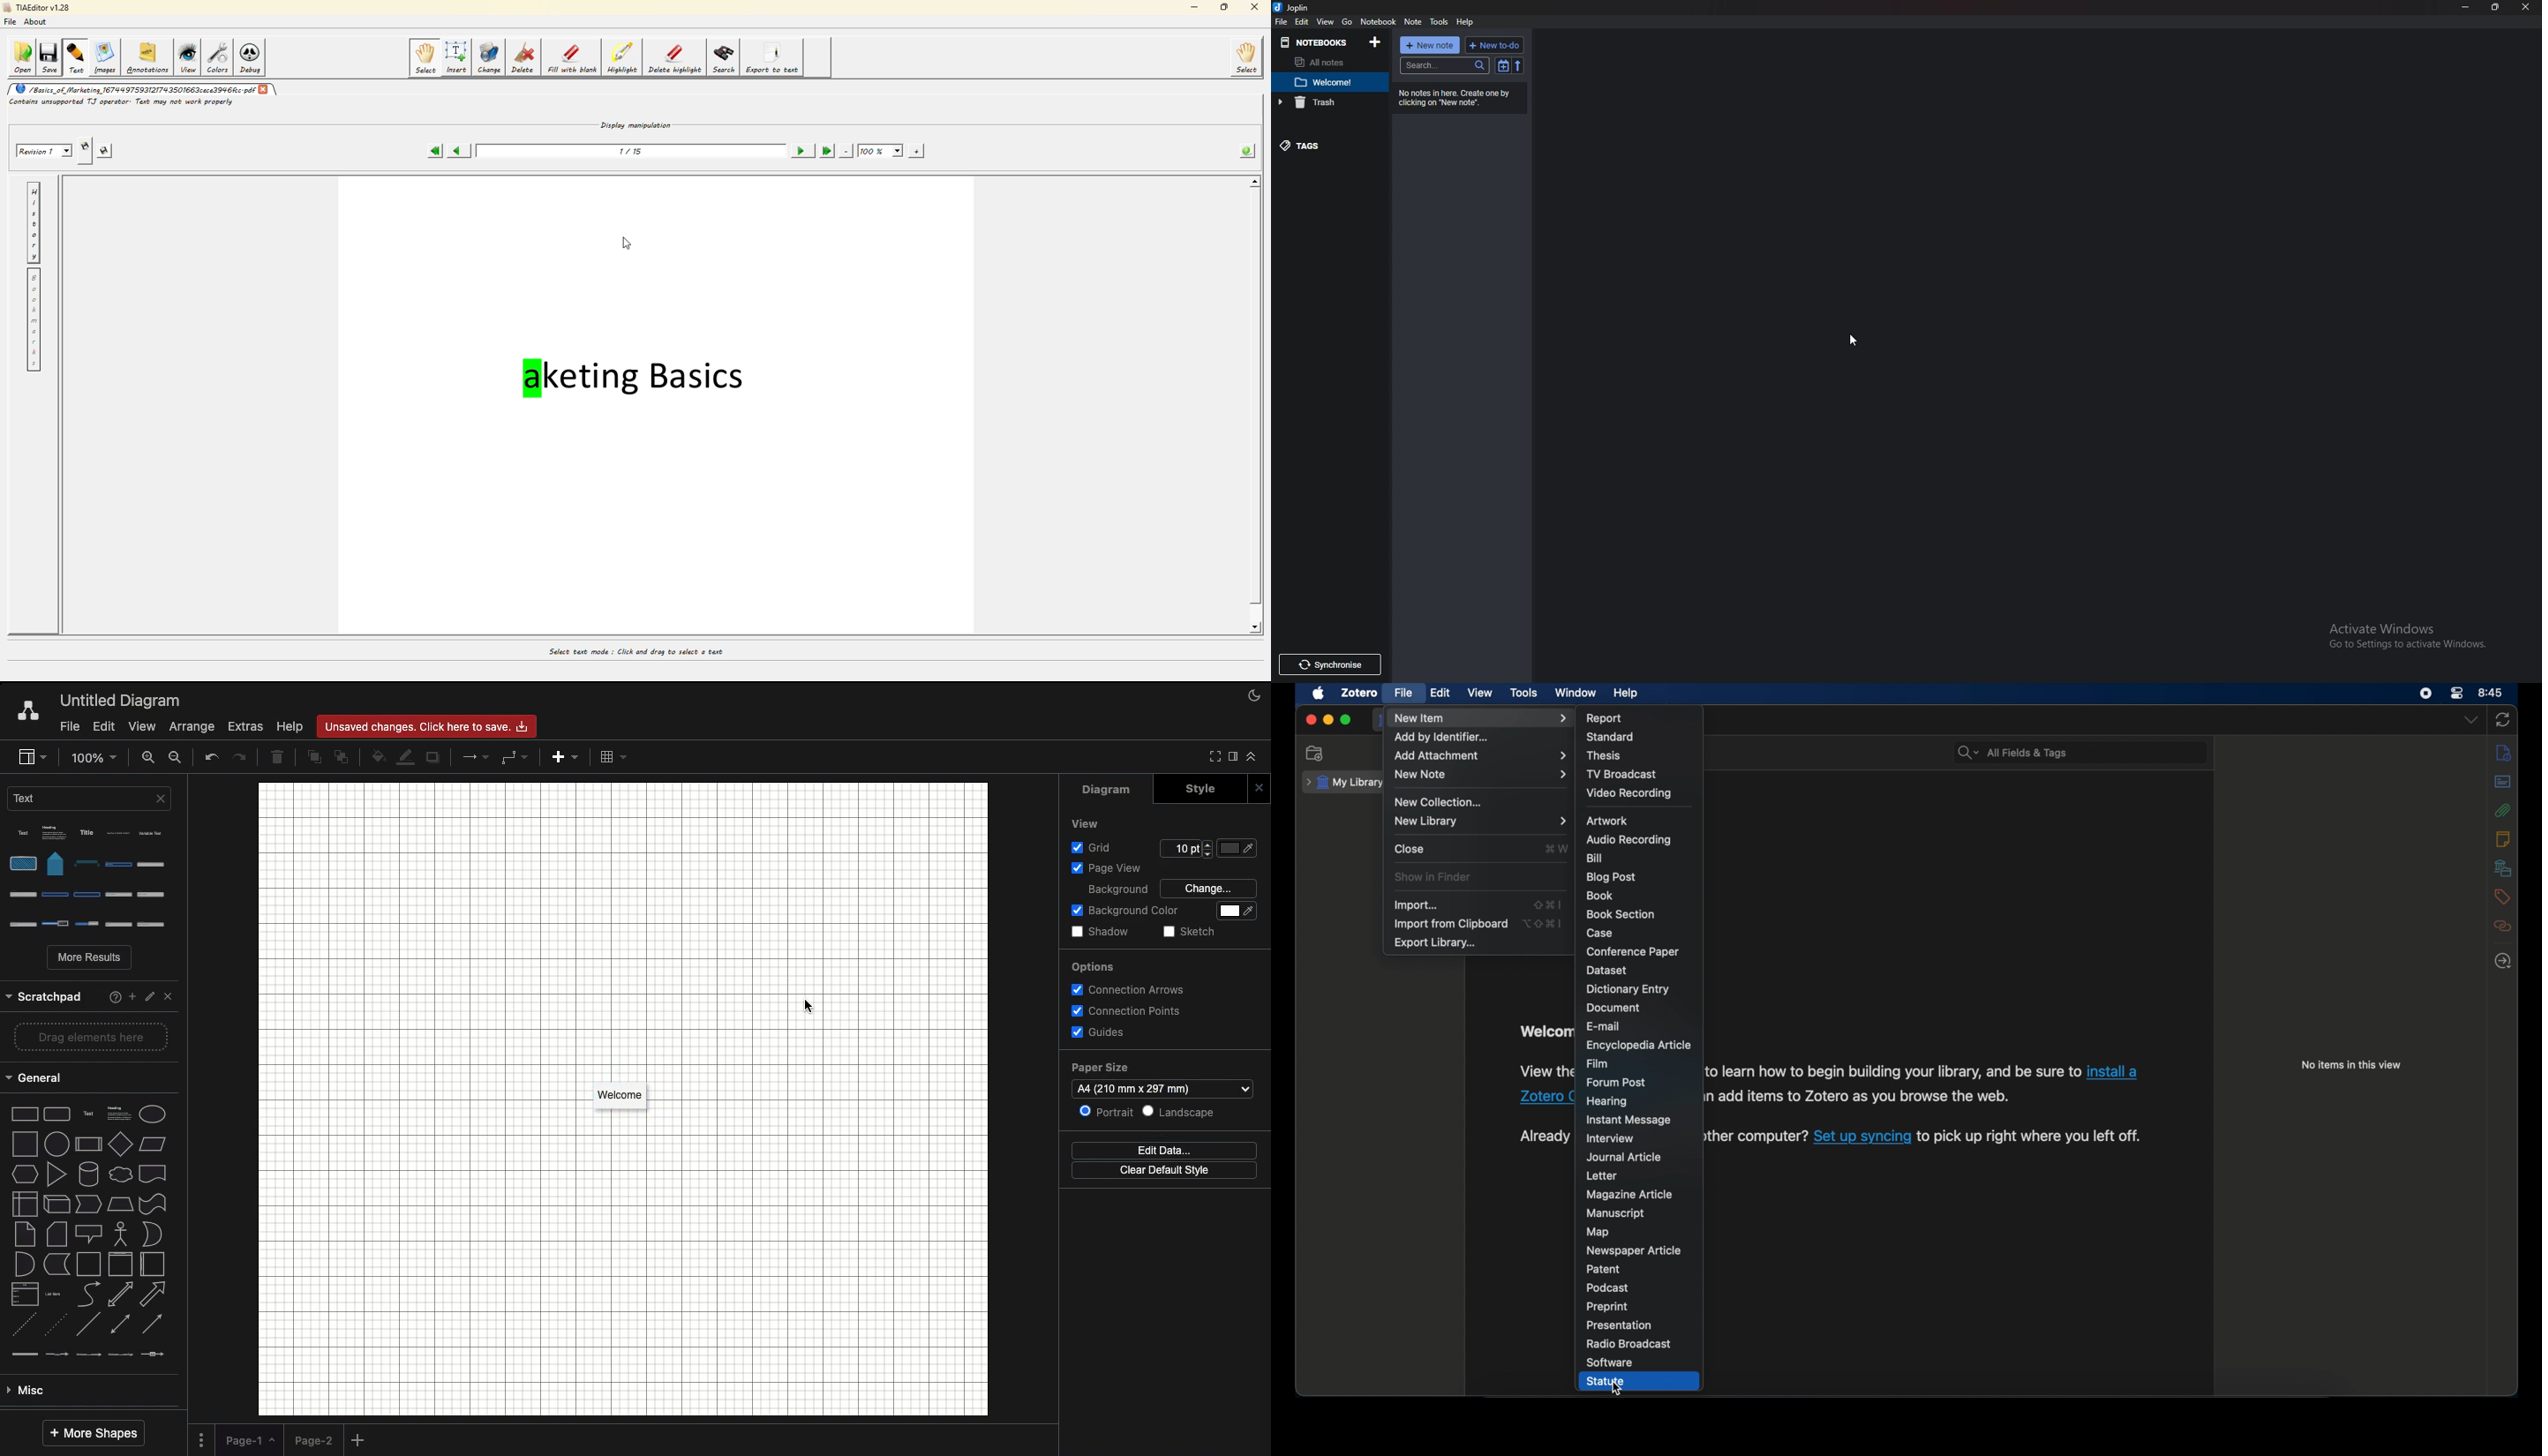 The image size is (2548, 1456). I want to click on view, so click(1327, 21).